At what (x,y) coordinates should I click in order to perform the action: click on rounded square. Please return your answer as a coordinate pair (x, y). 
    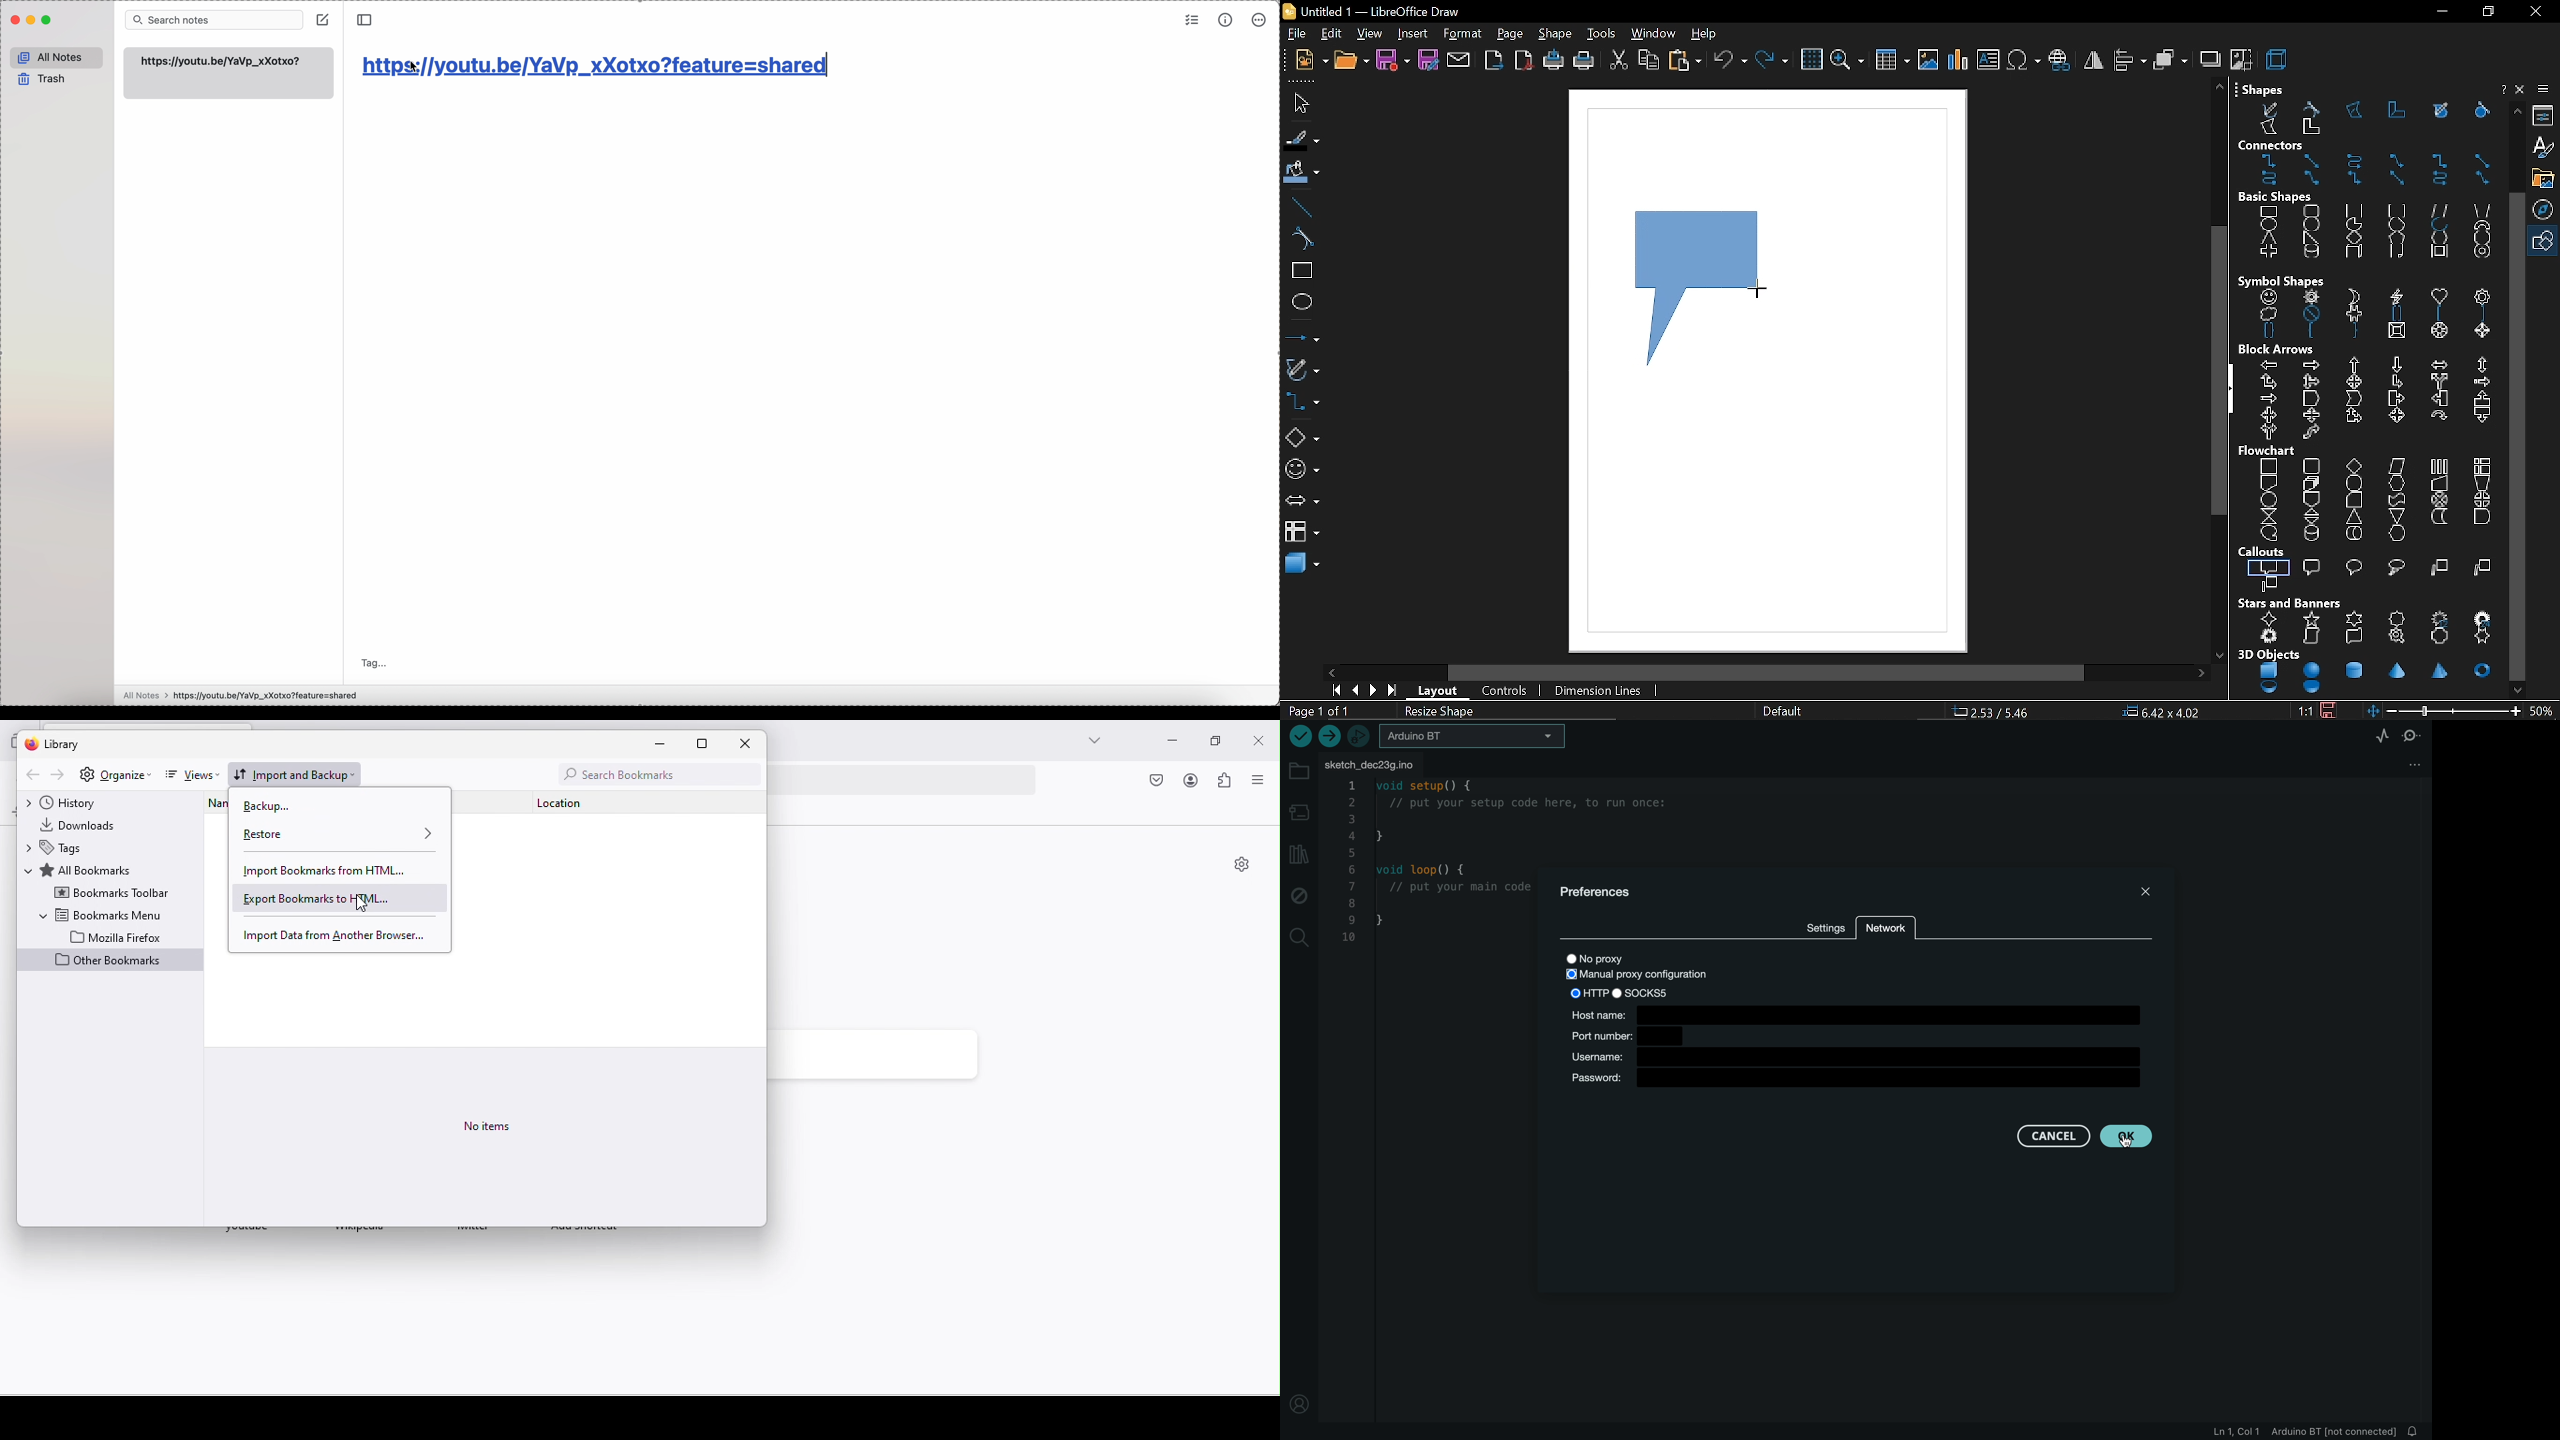
    Looking at the image, I should click on (2395, 210).